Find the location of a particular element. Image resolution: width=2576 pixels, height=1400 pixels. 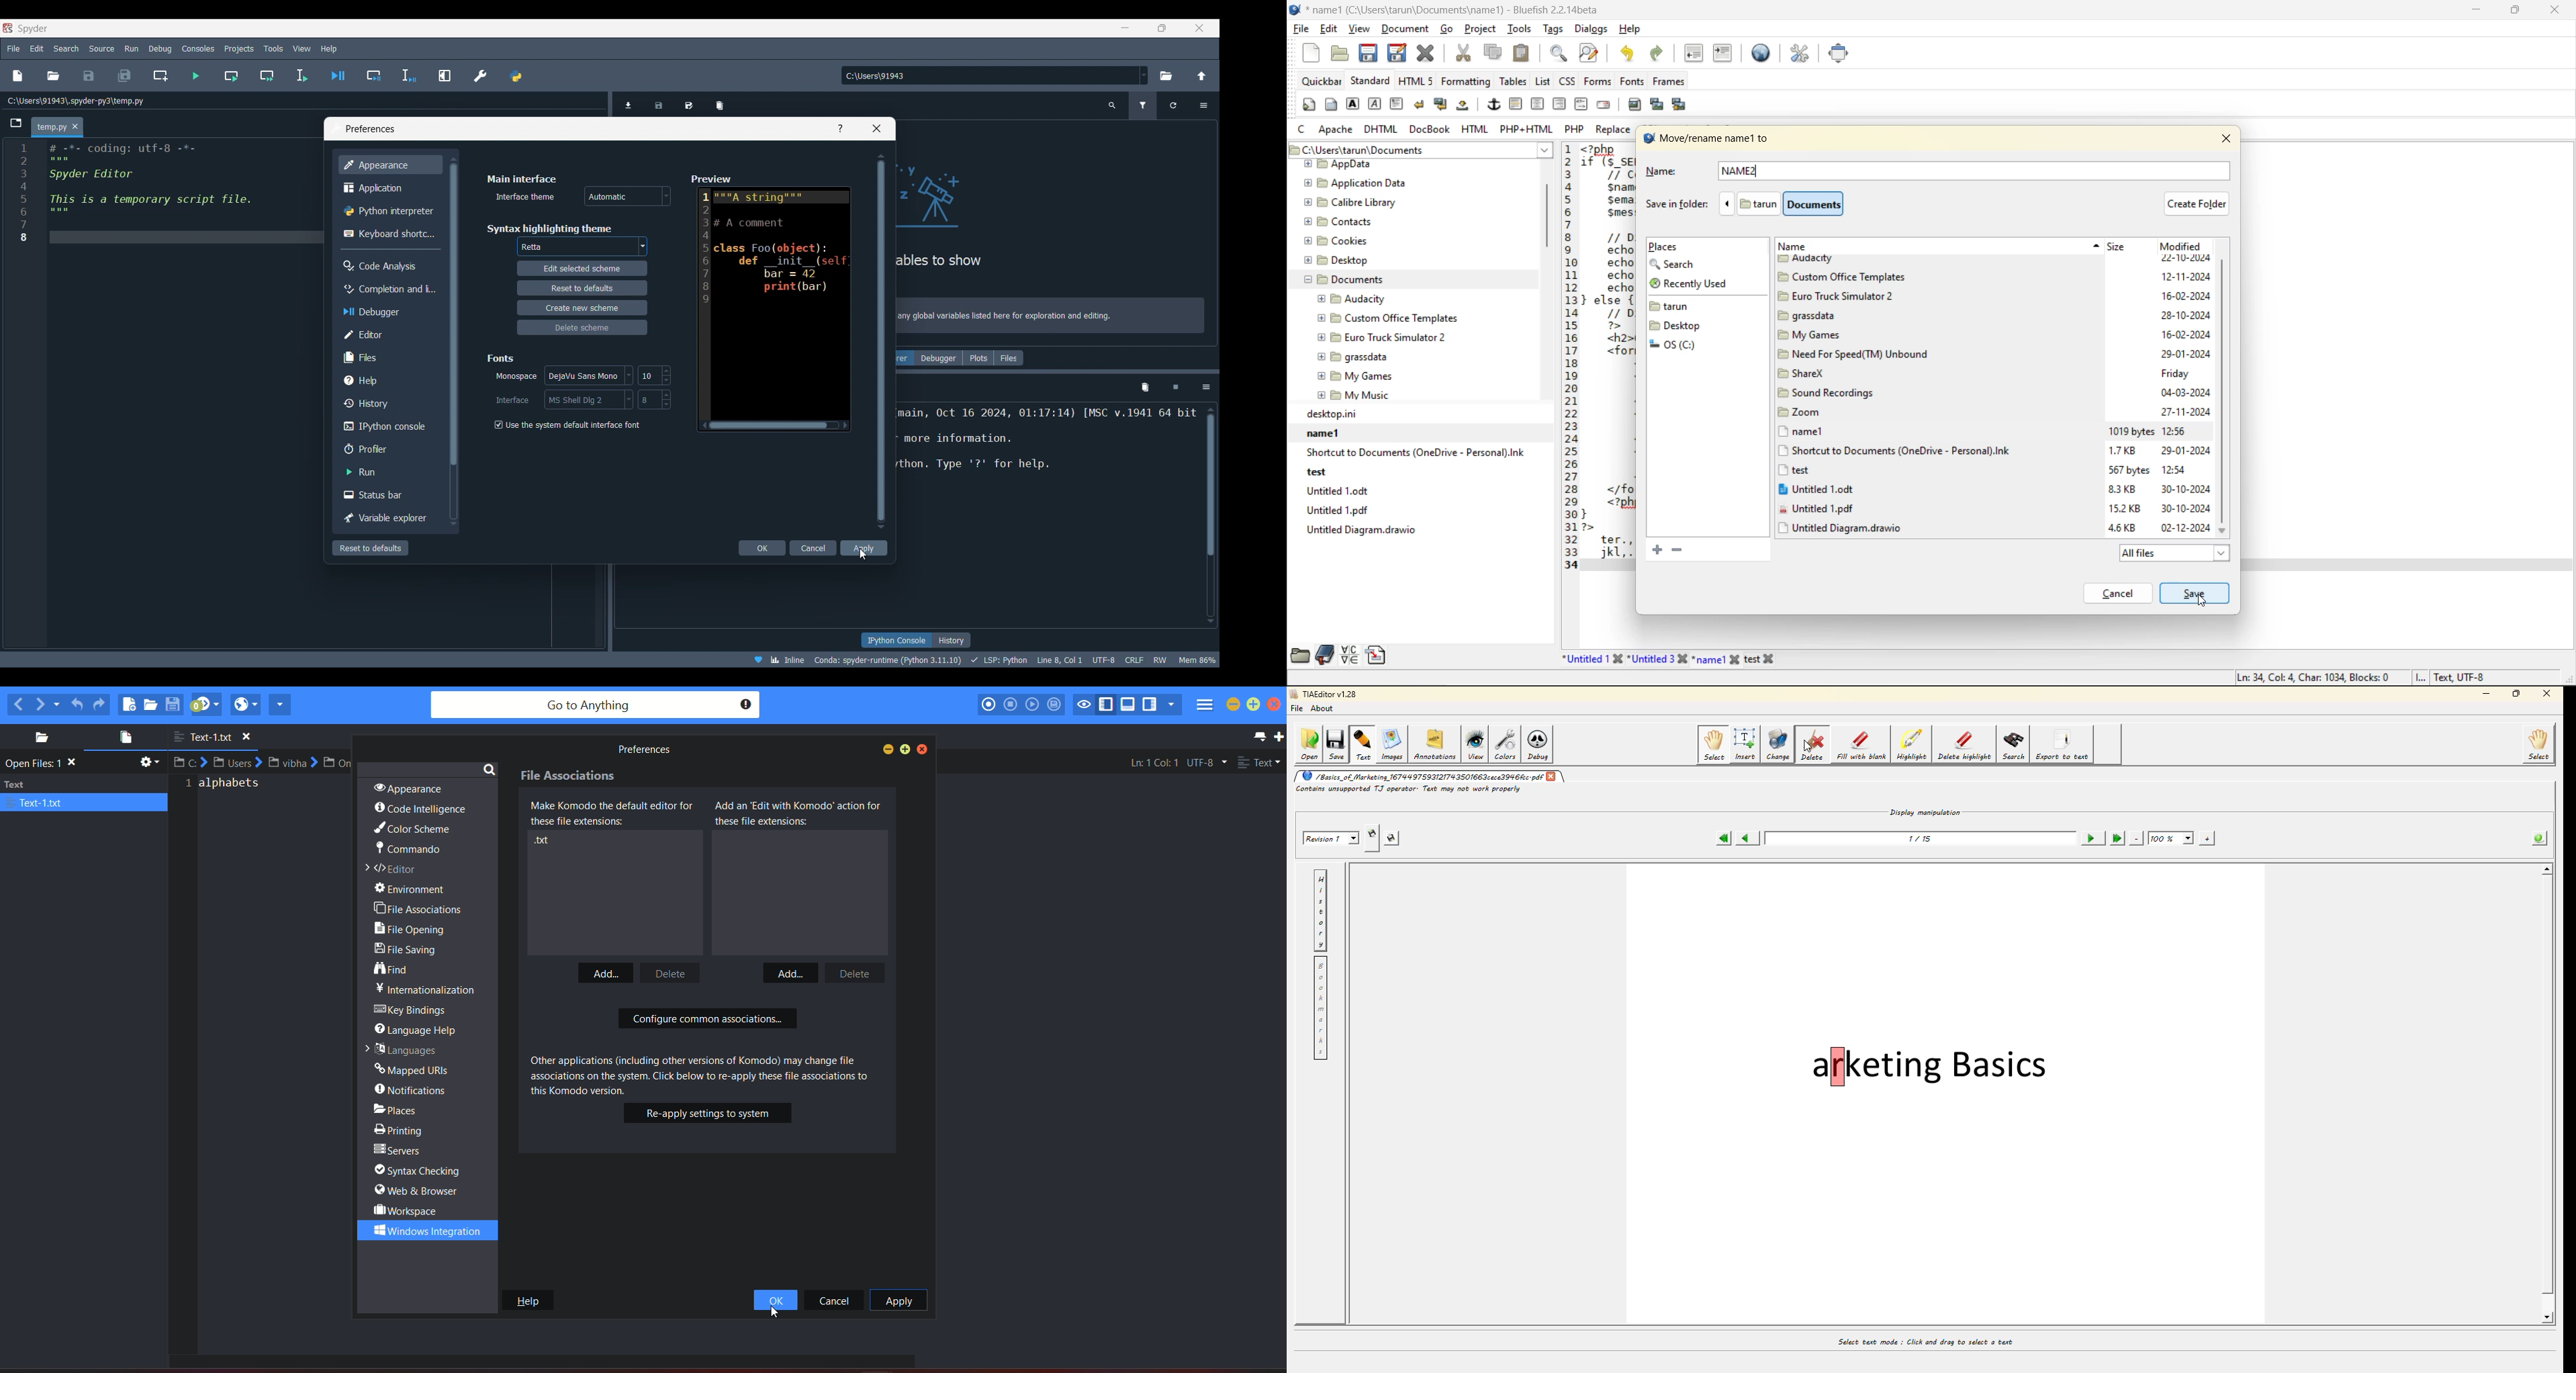

Change to parent directory is located at coordinates (1202, 76).